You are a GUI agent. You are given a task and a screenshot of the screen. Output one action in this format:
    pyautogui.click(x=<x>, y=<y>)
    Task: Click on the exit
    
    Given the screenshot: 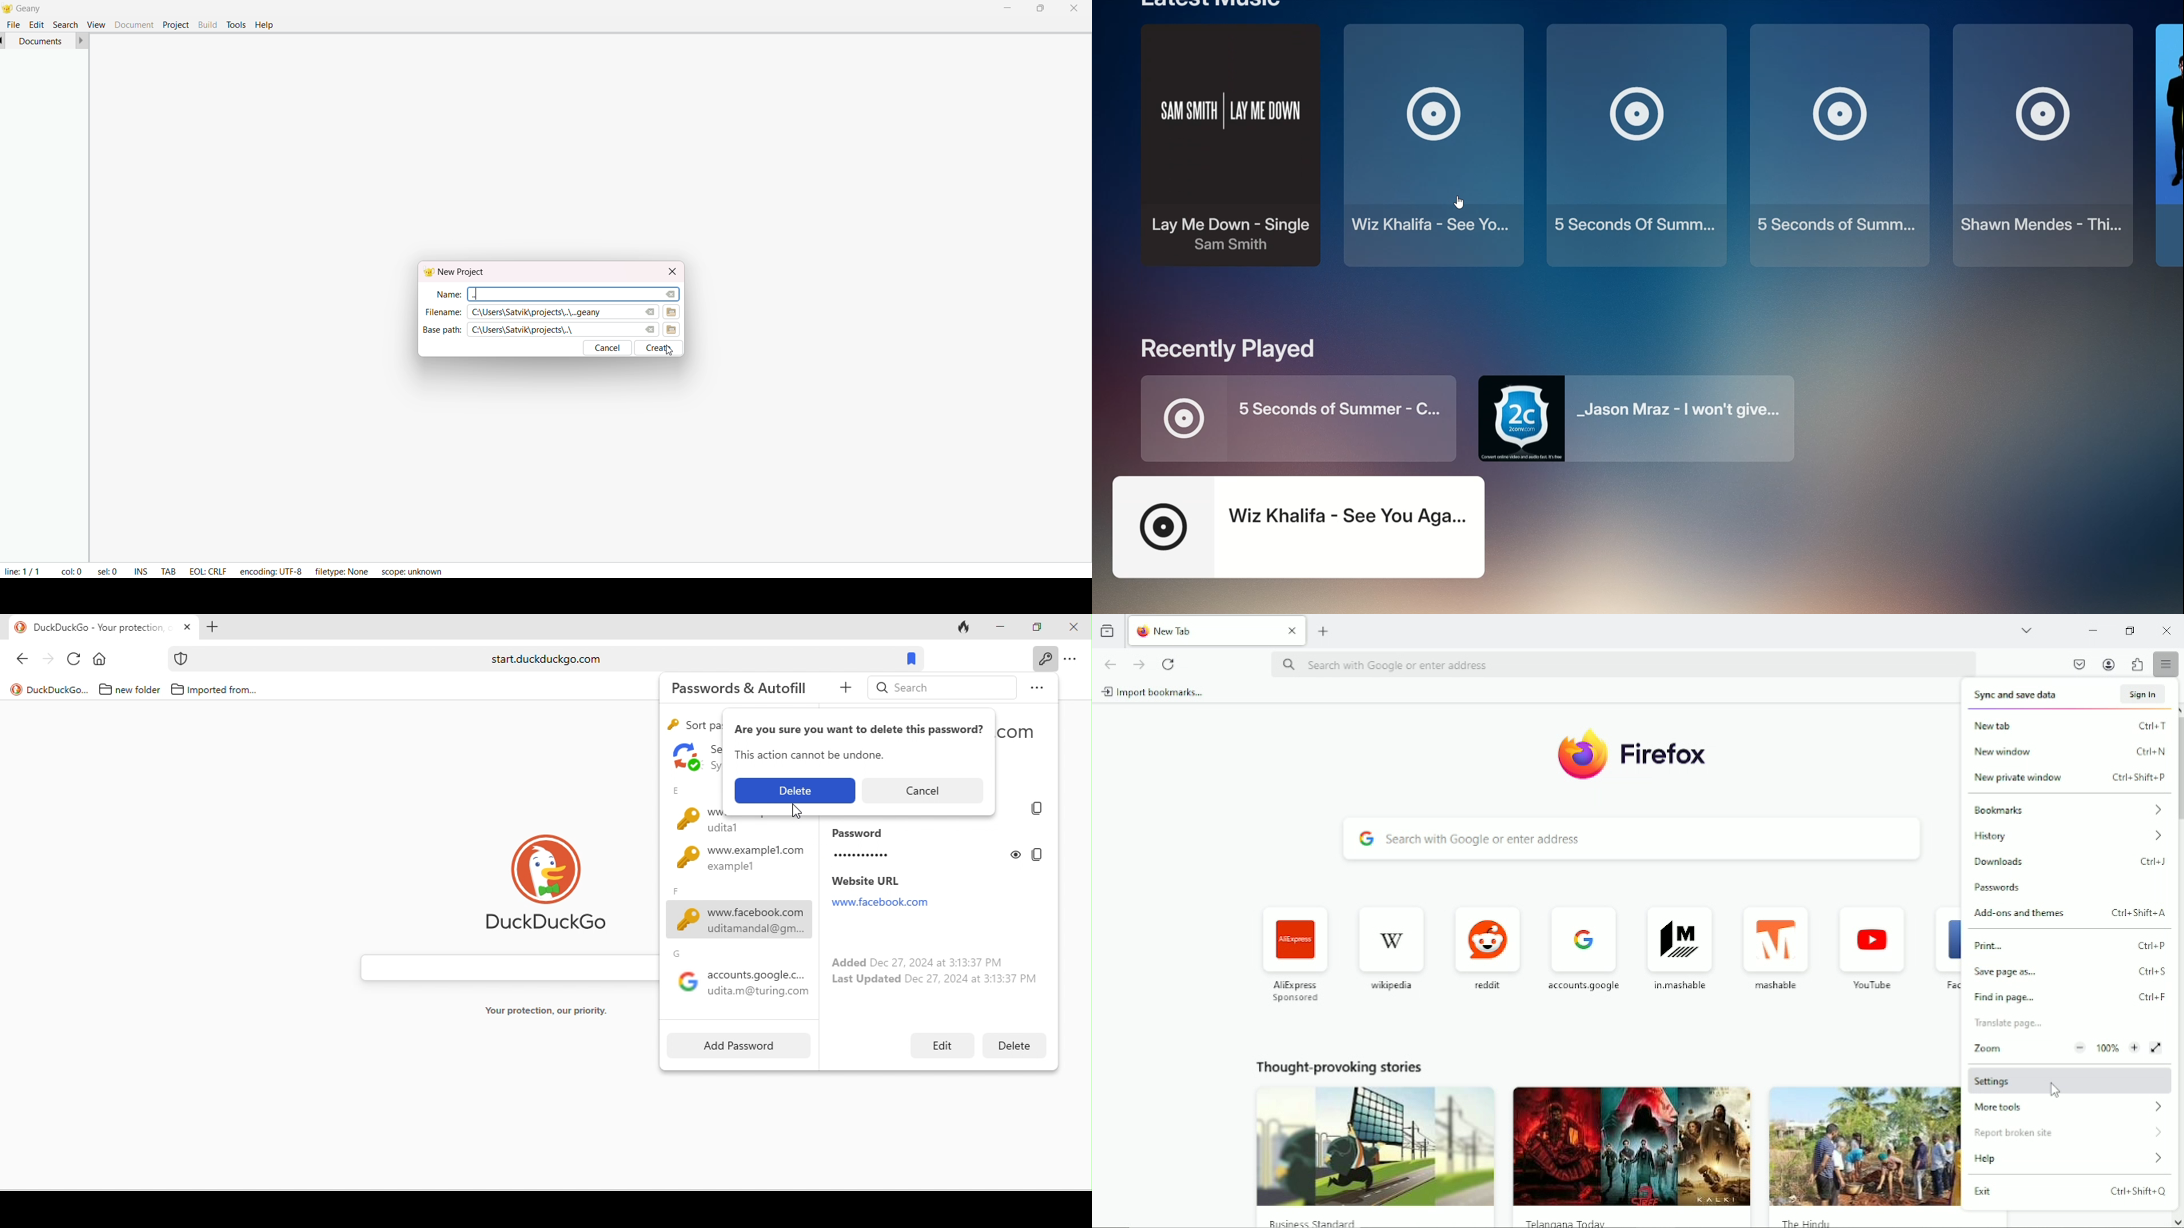 What is the action you would take?
    pyautogui.click(x=2070, y=1192)
    